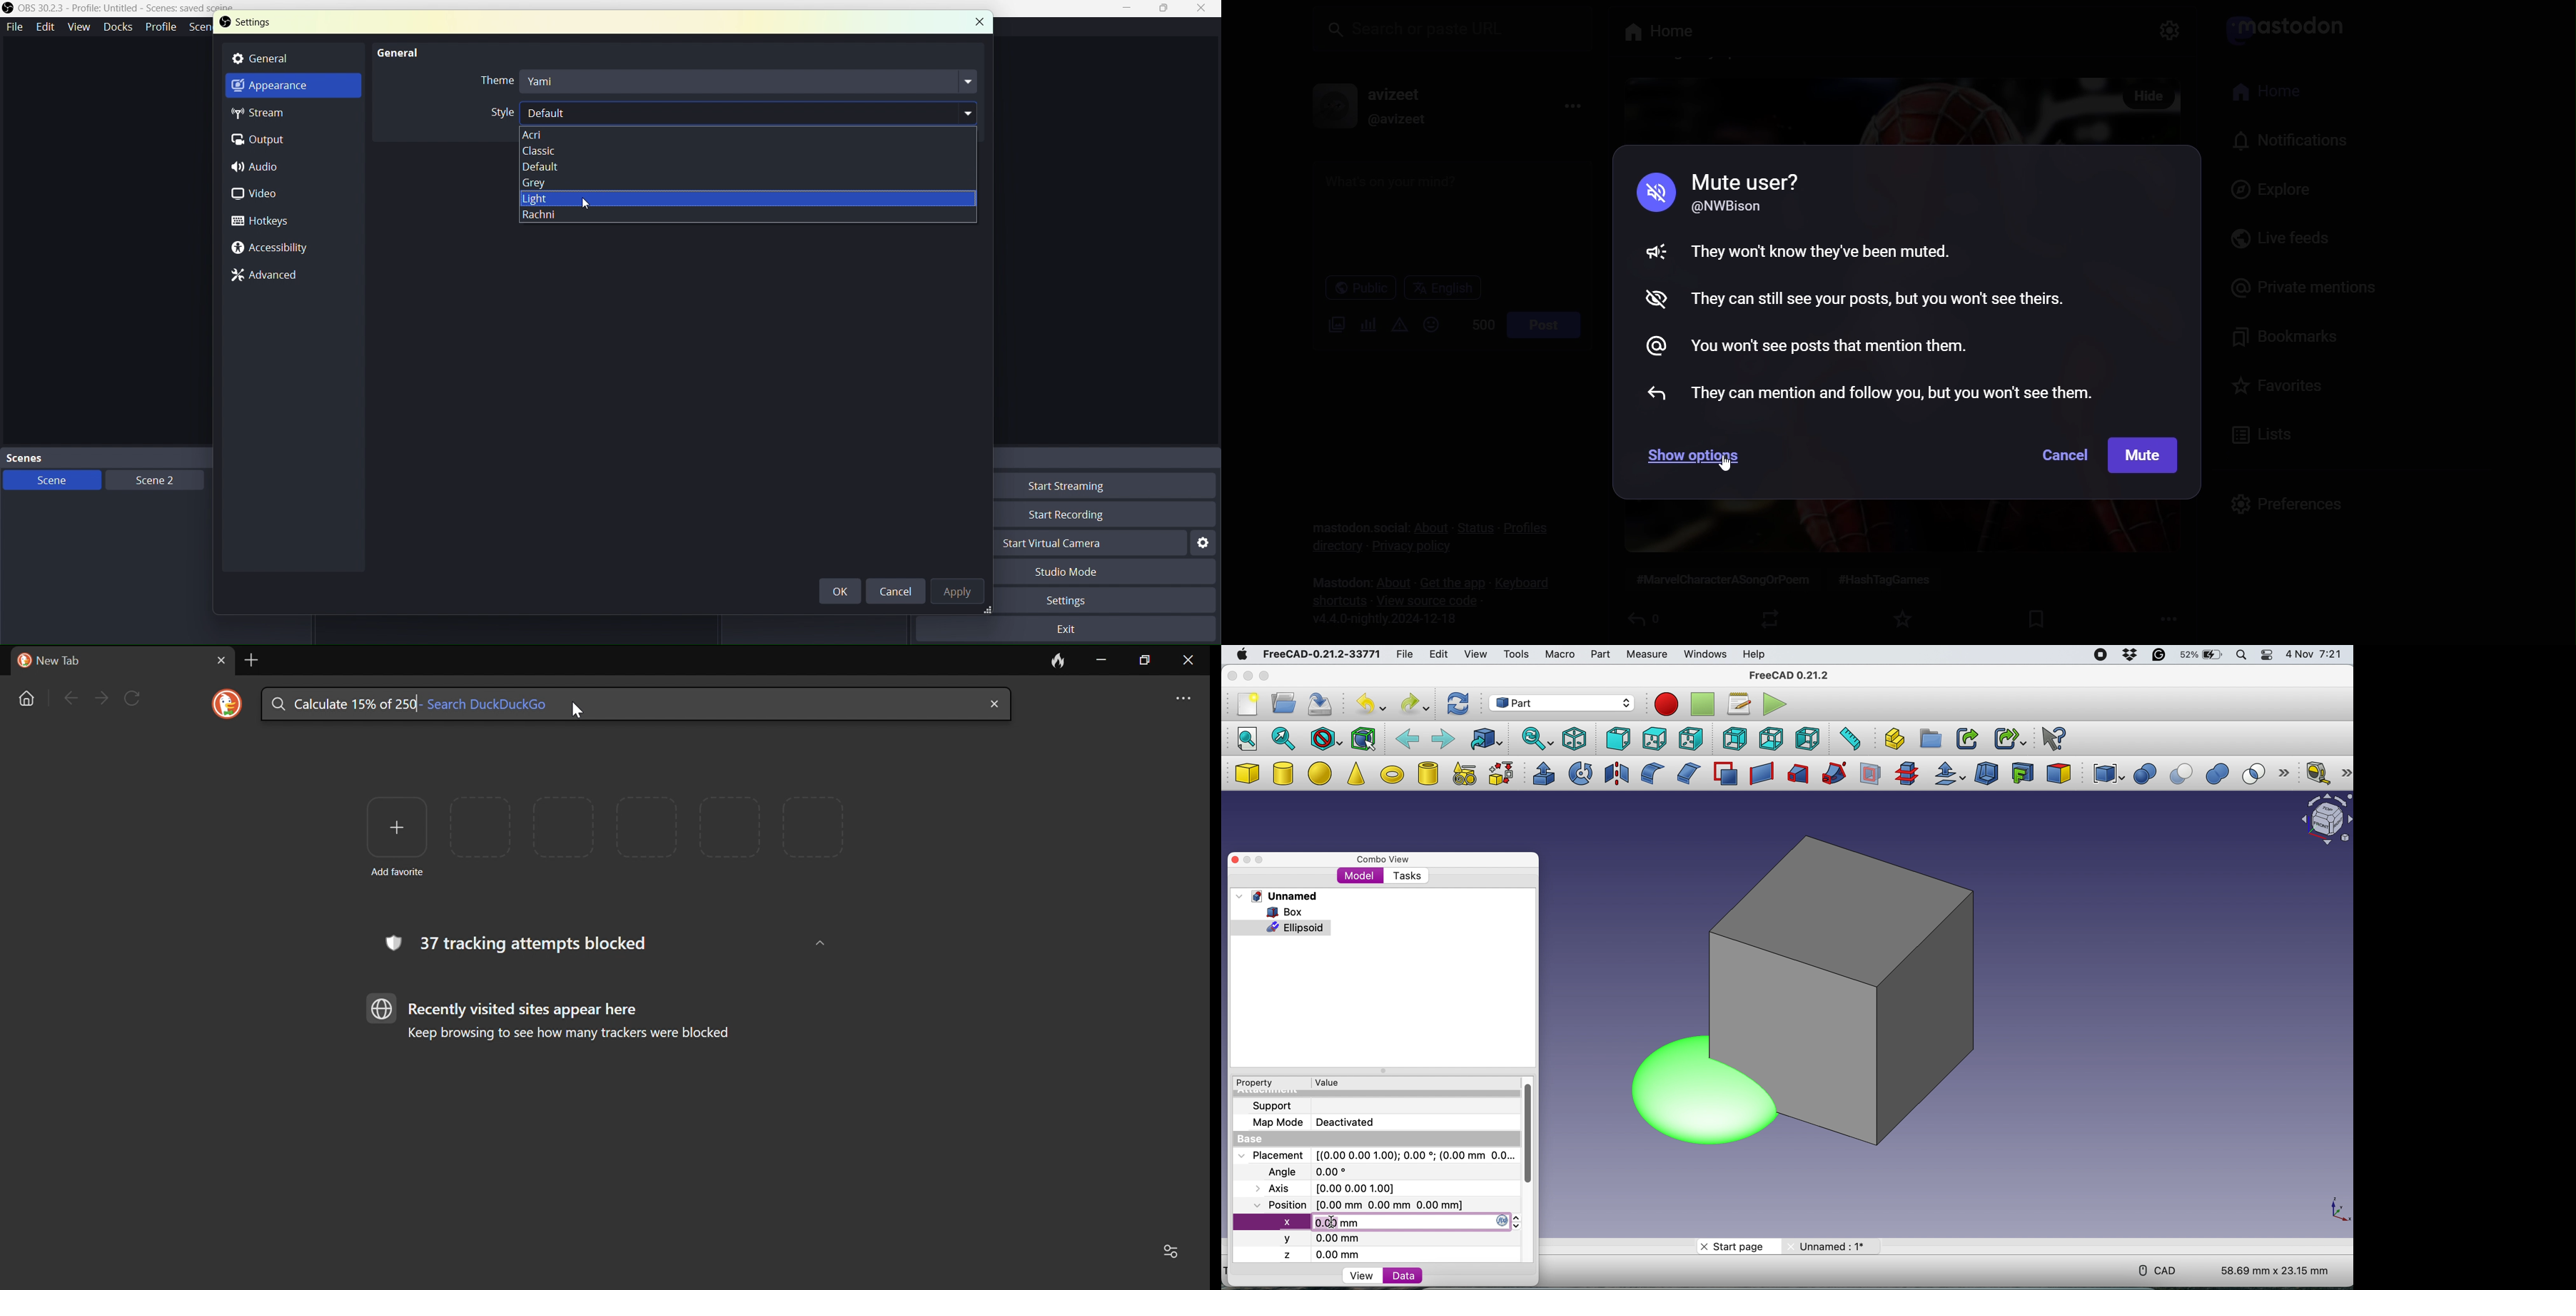 The width and height of the screenshot is (2576, 1316). What do you see at coordinates (2315, 656) in the screenshot?
I see `4 Nov 7:21` at bounding box center [2315, 656].